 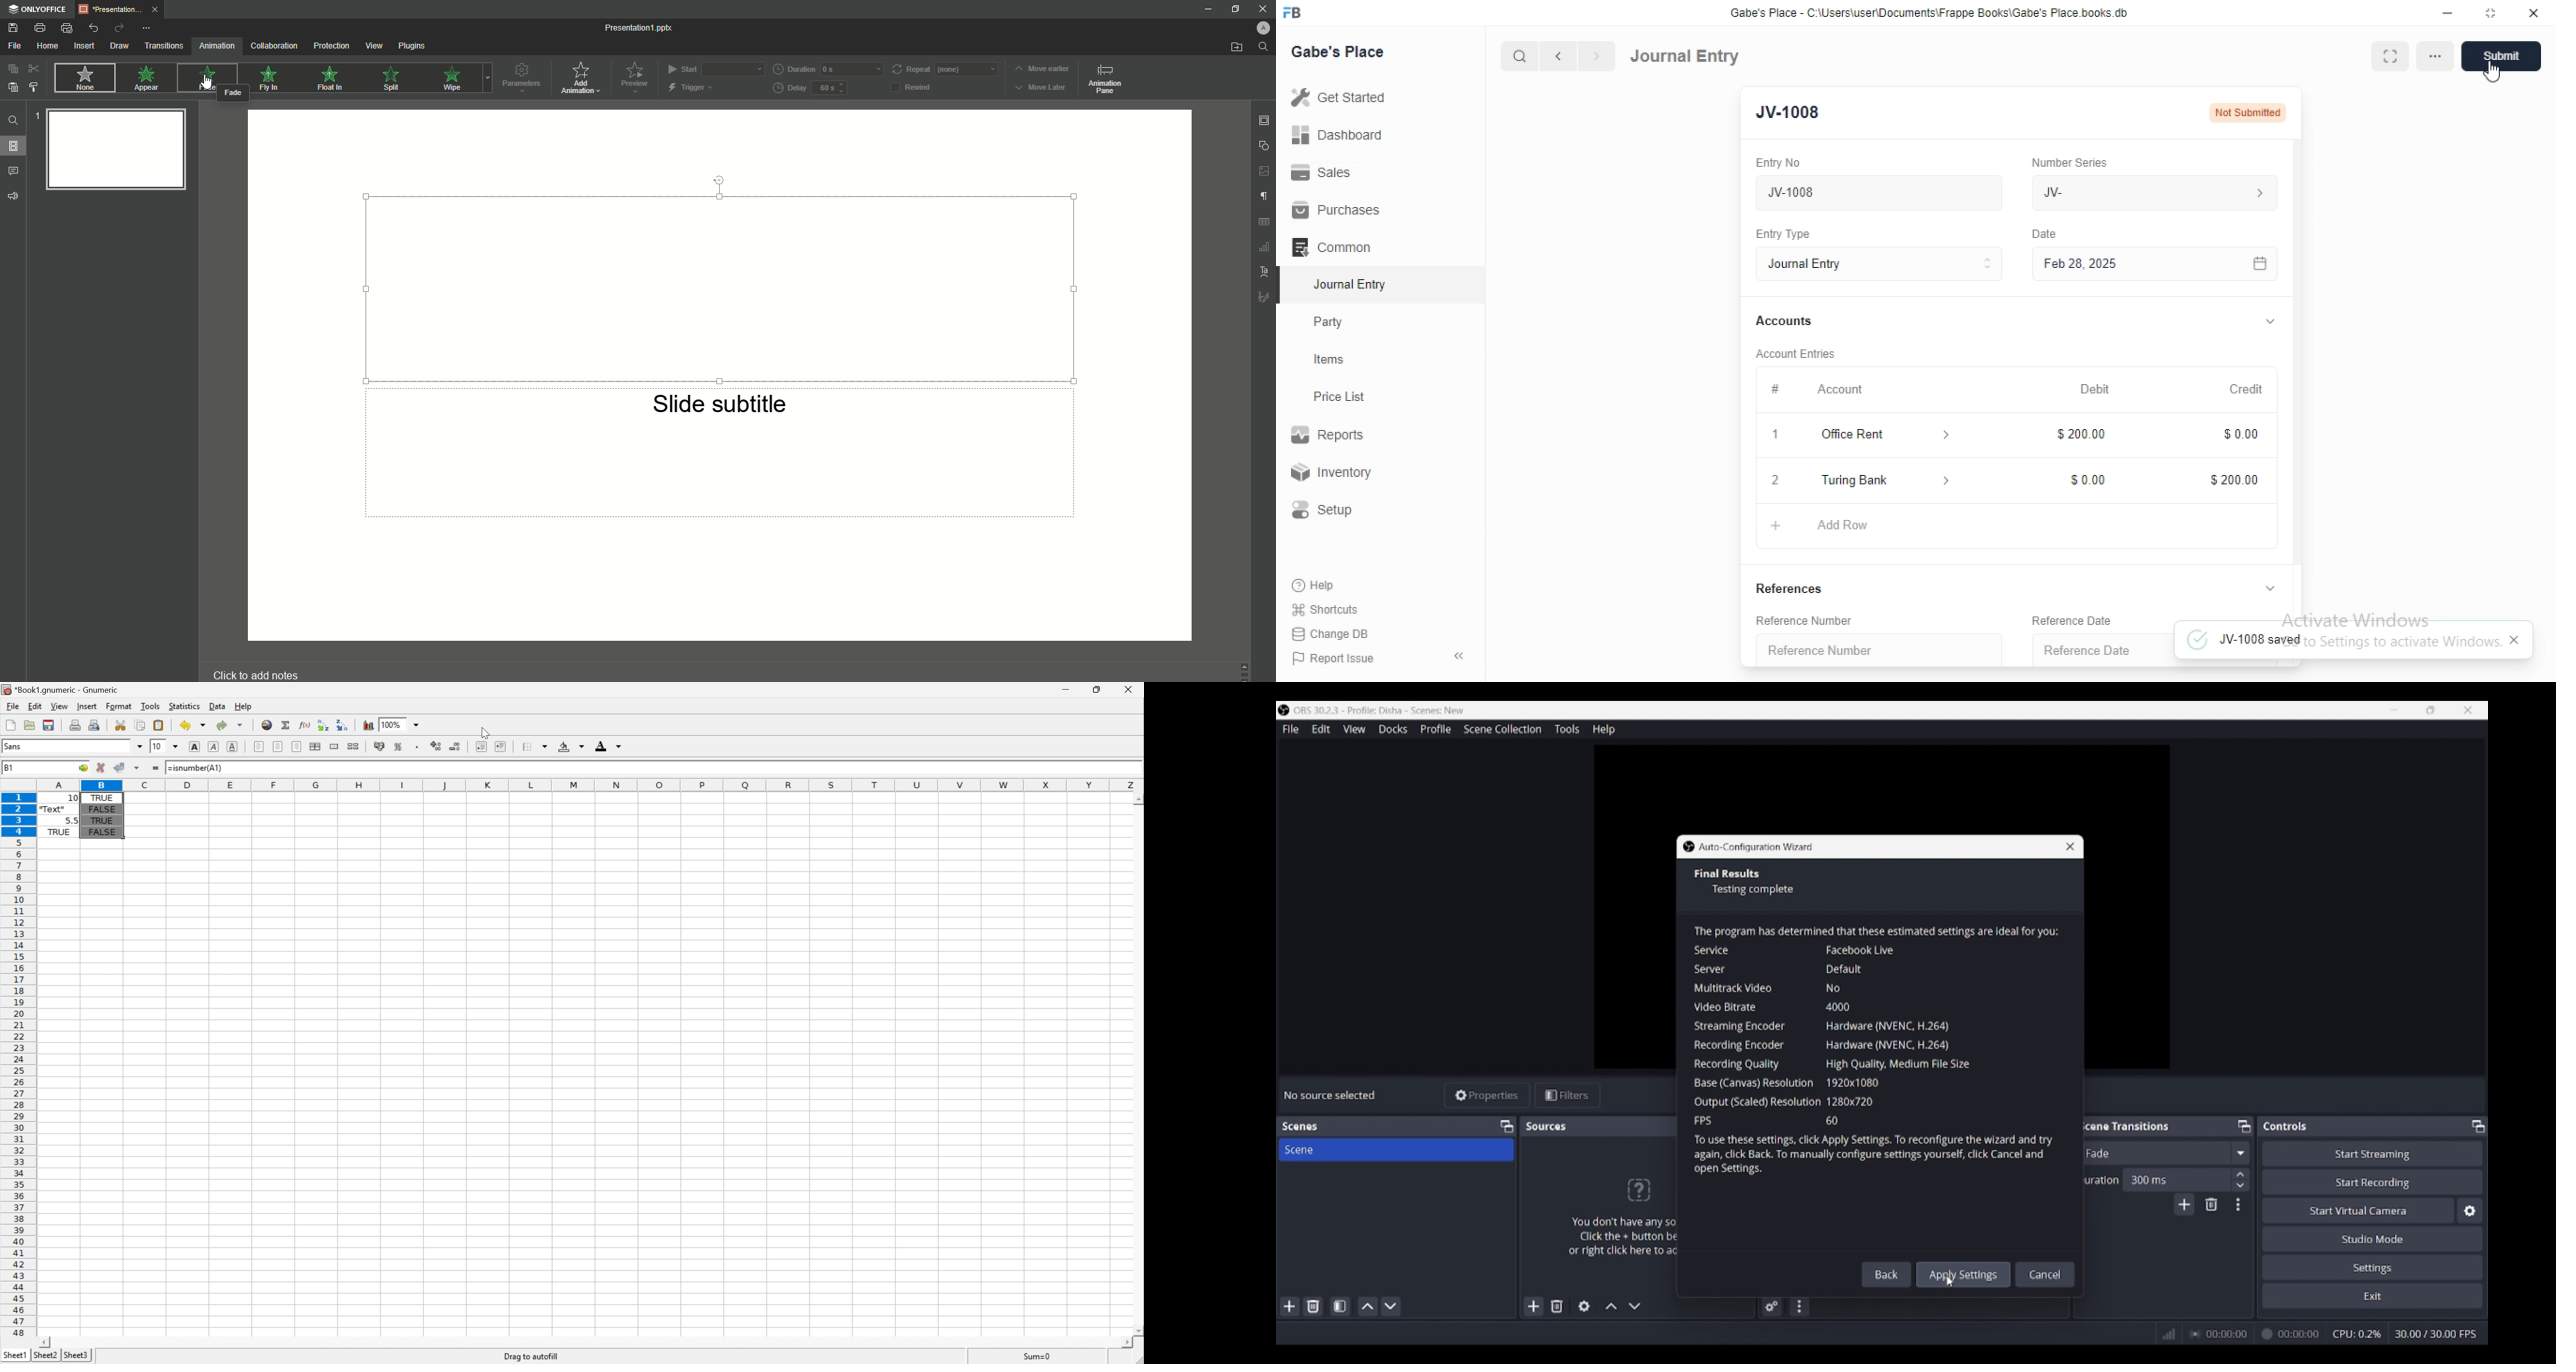 I want to click on ‘Change DB, so click(x=1331, y=634).